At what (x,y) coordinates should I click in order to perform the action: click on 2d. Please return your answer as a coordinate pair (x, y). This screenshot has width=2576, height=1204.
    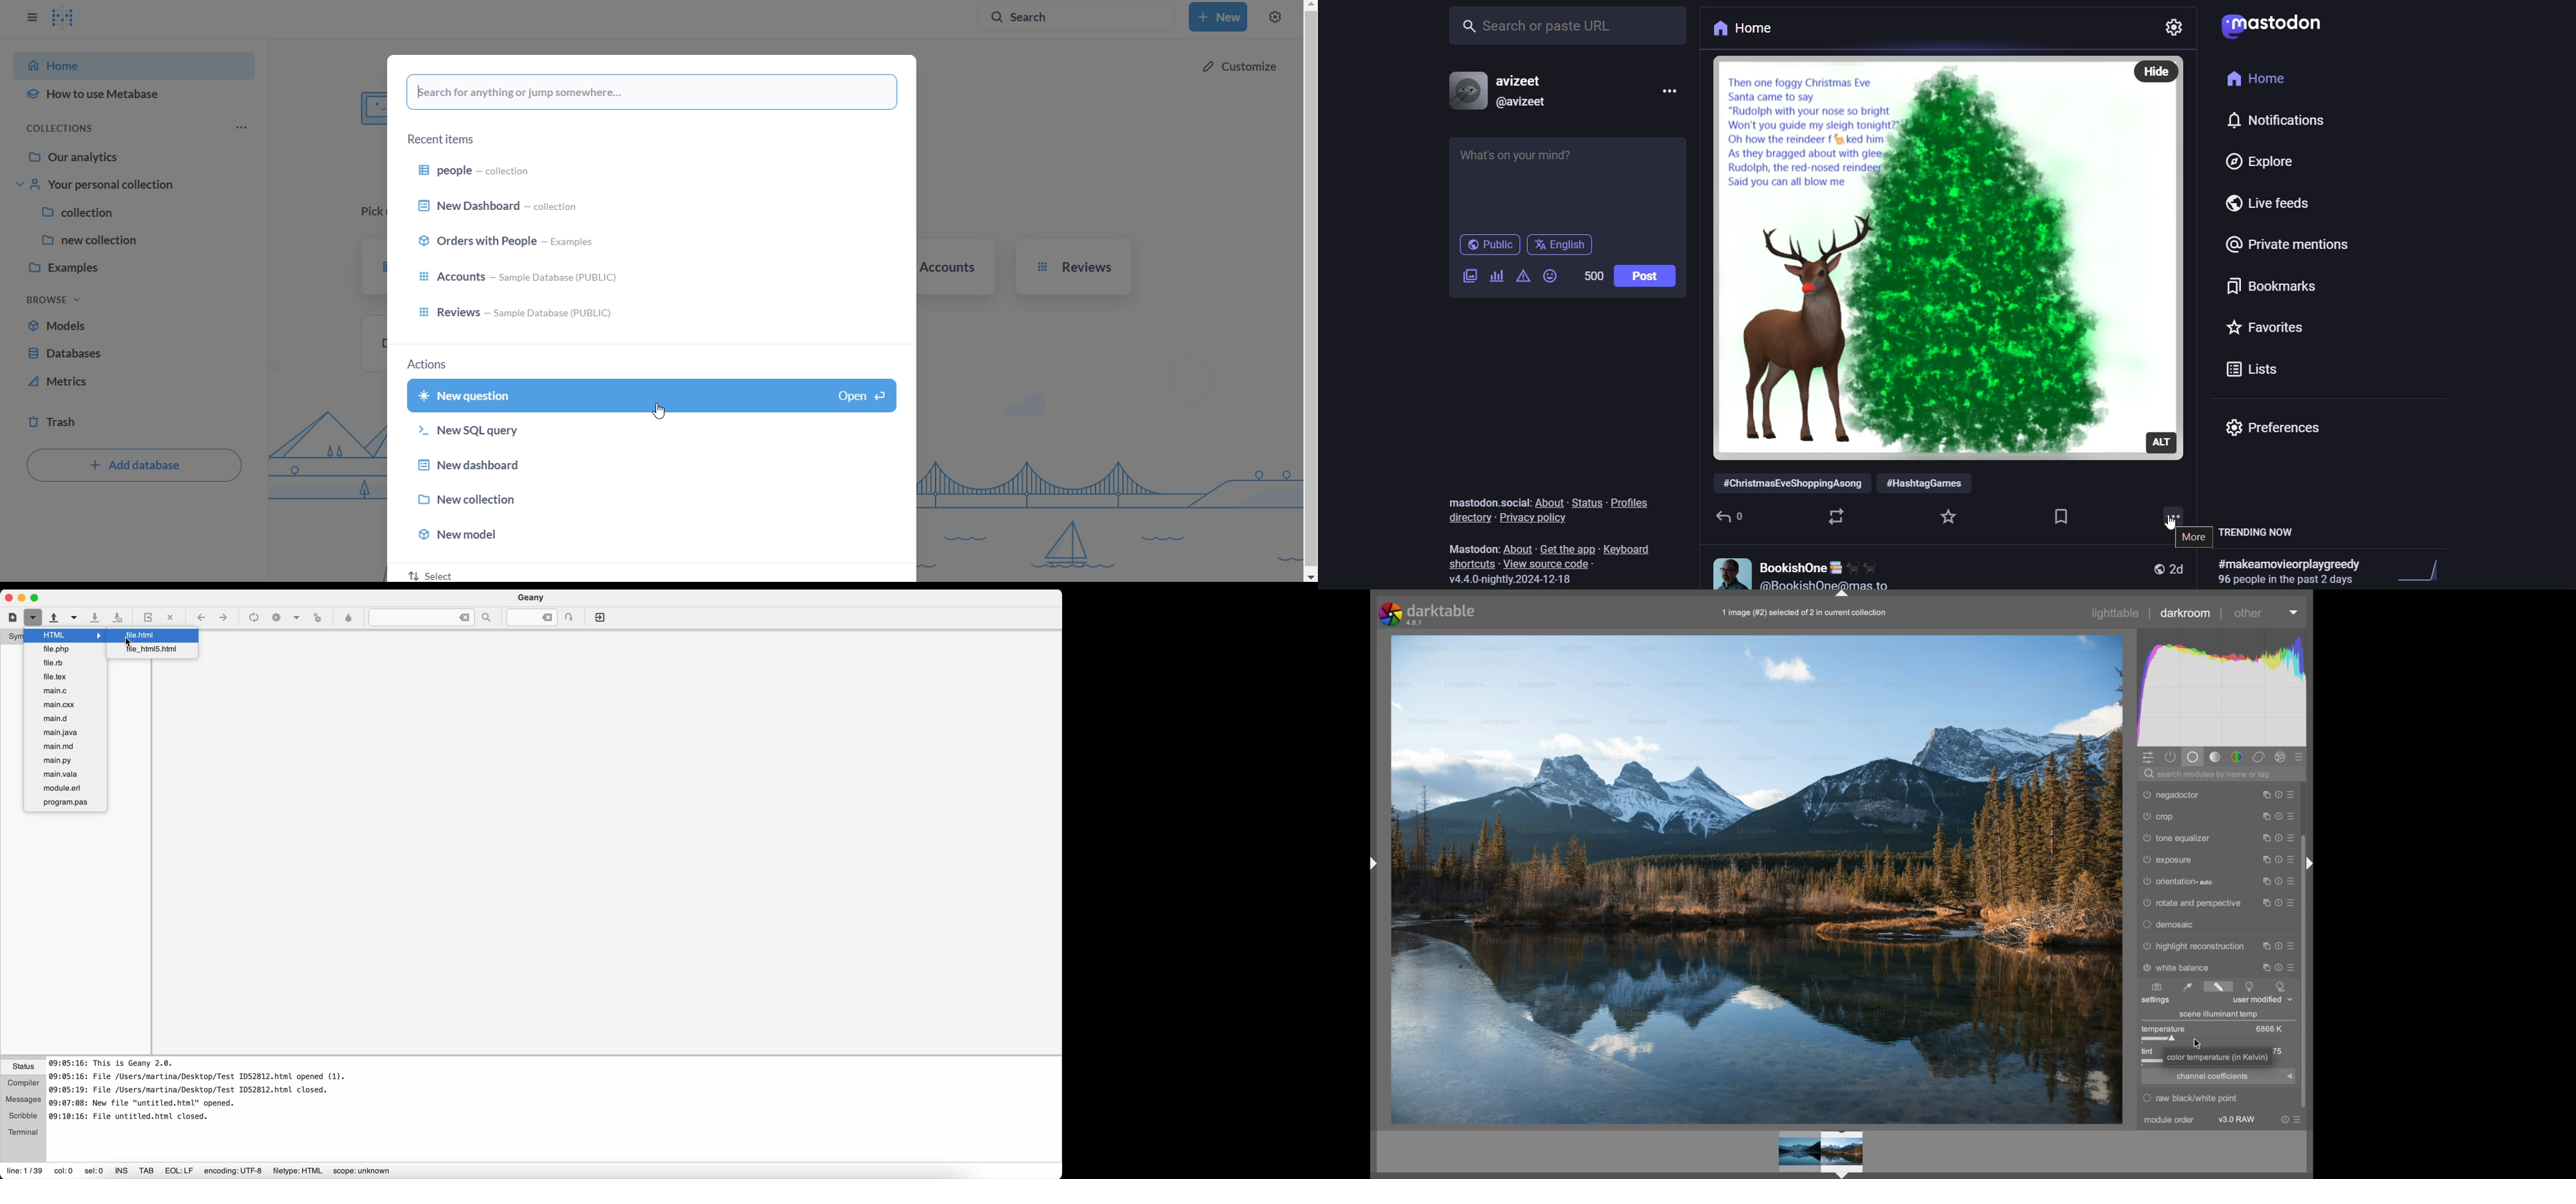
    Looking at the image, I should click on (2179, 567).